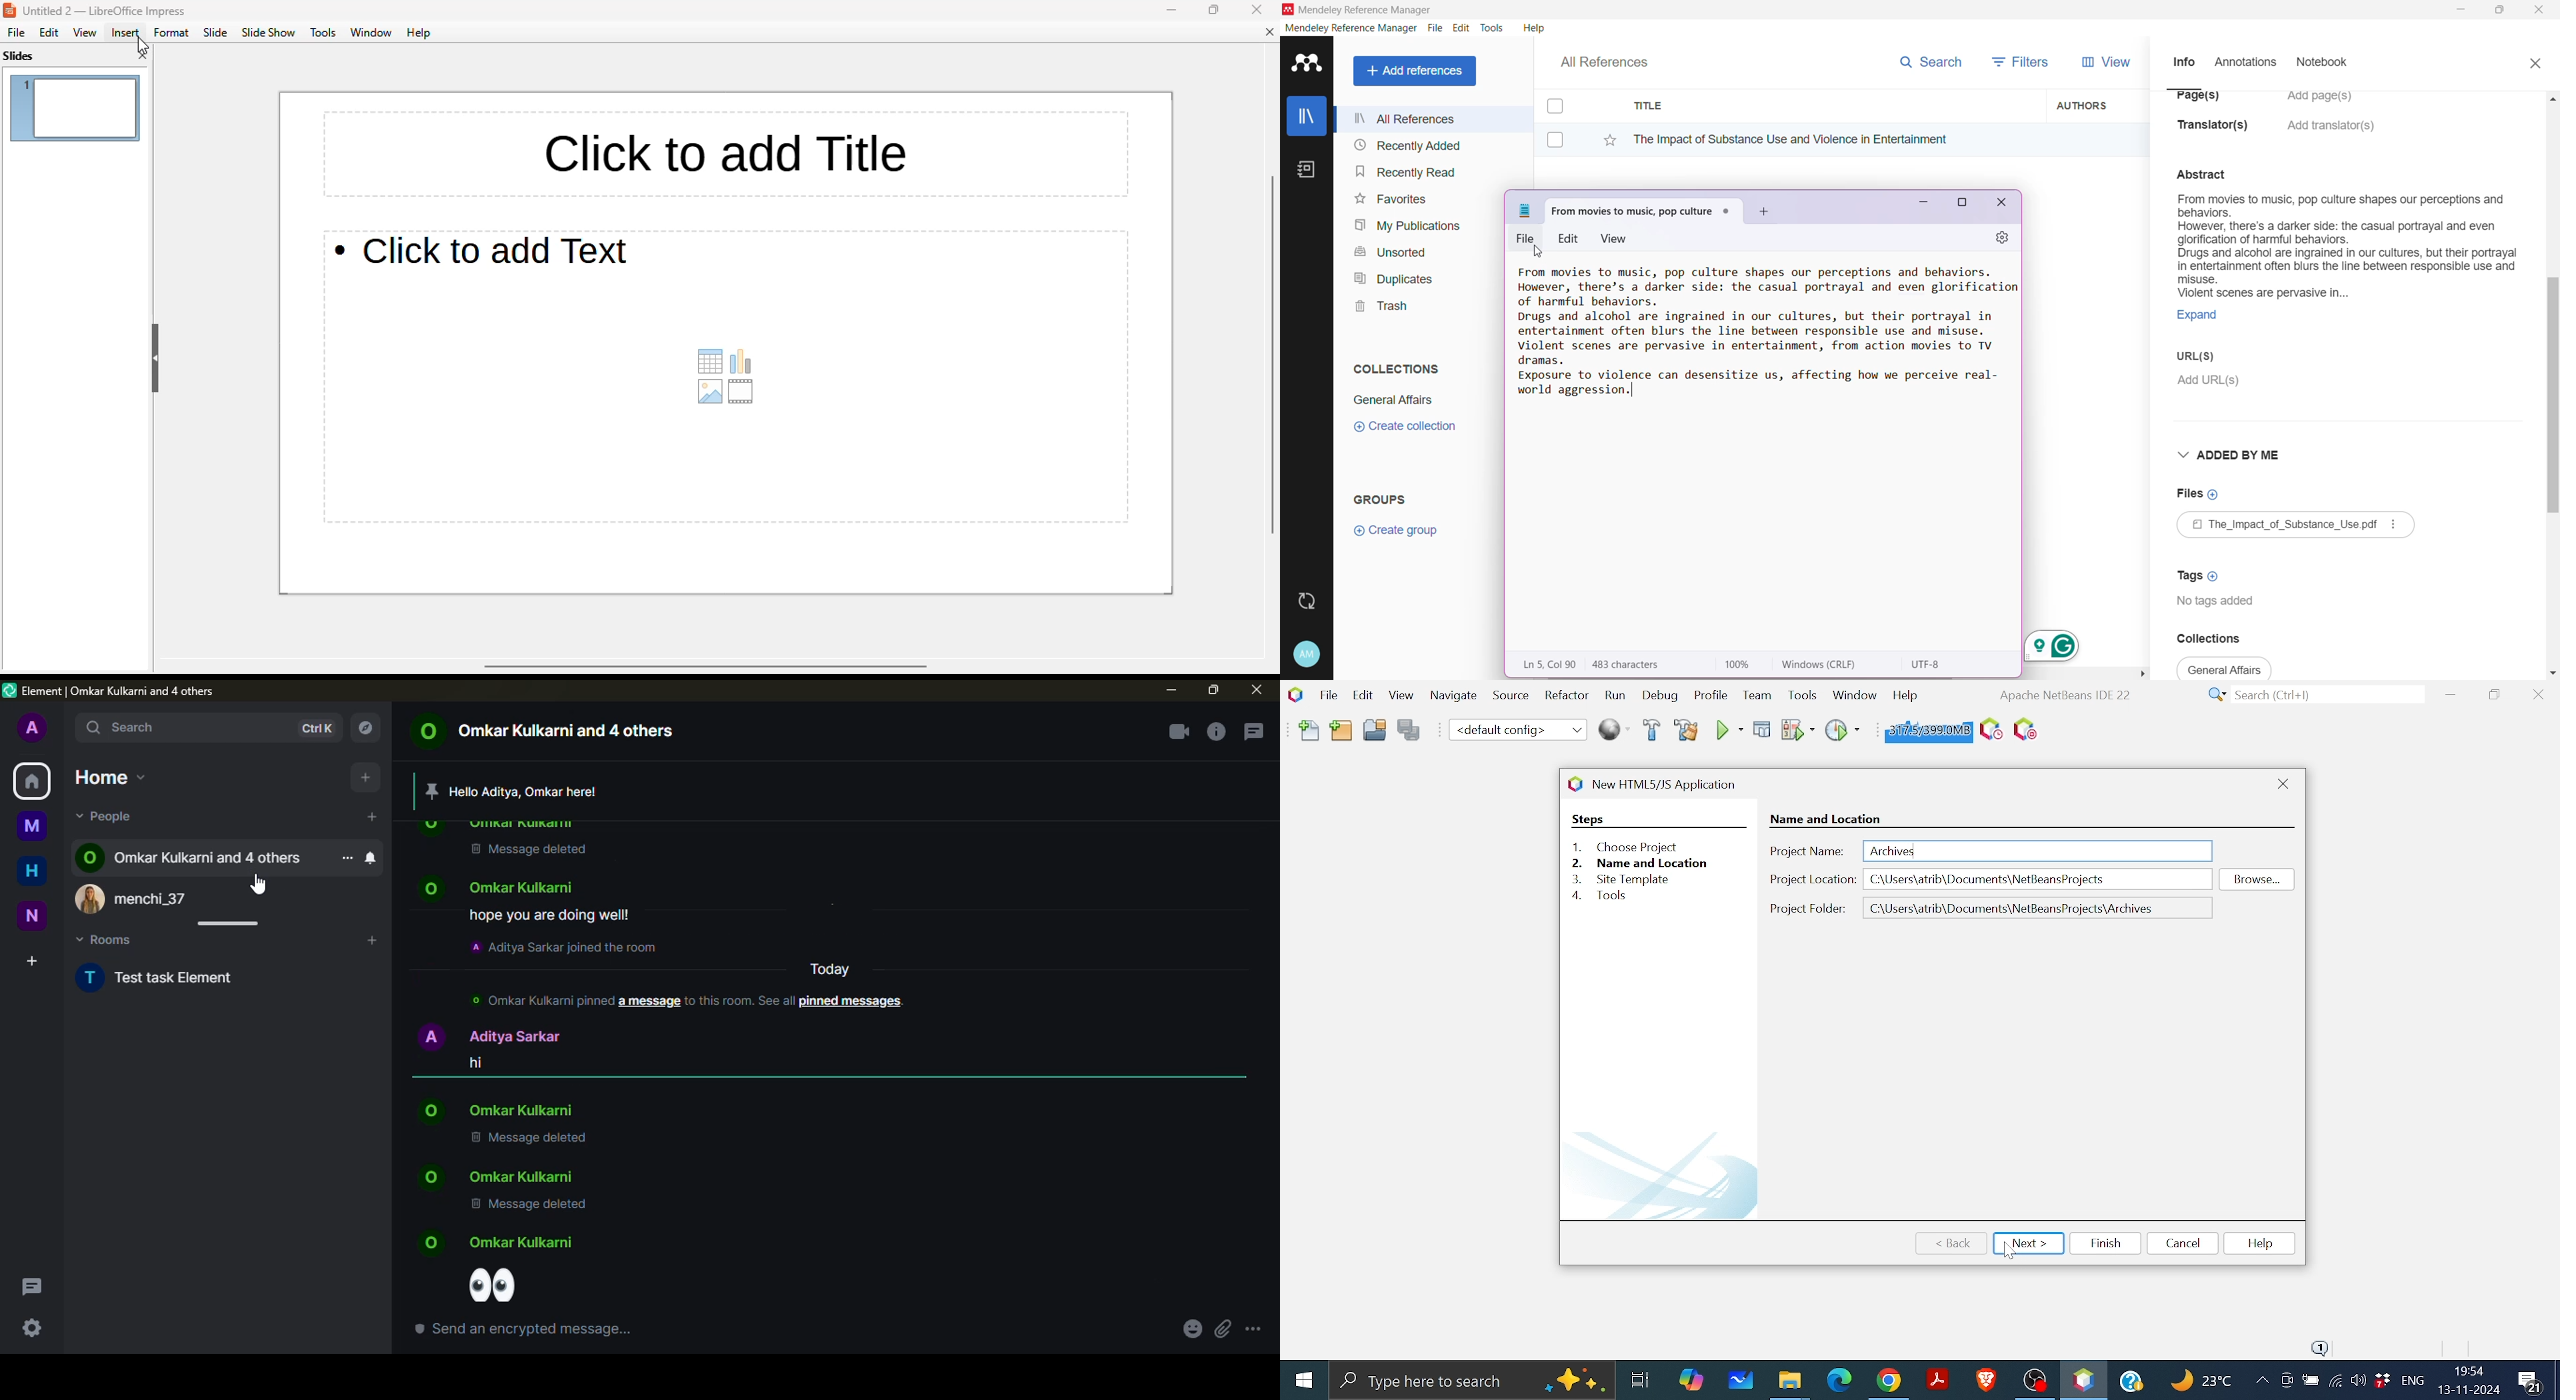 The image size is (2576, 1400). Describe the element at coordinates (2210, 382) in the screenshot. I see `Click to Add URL(s)` at that location.